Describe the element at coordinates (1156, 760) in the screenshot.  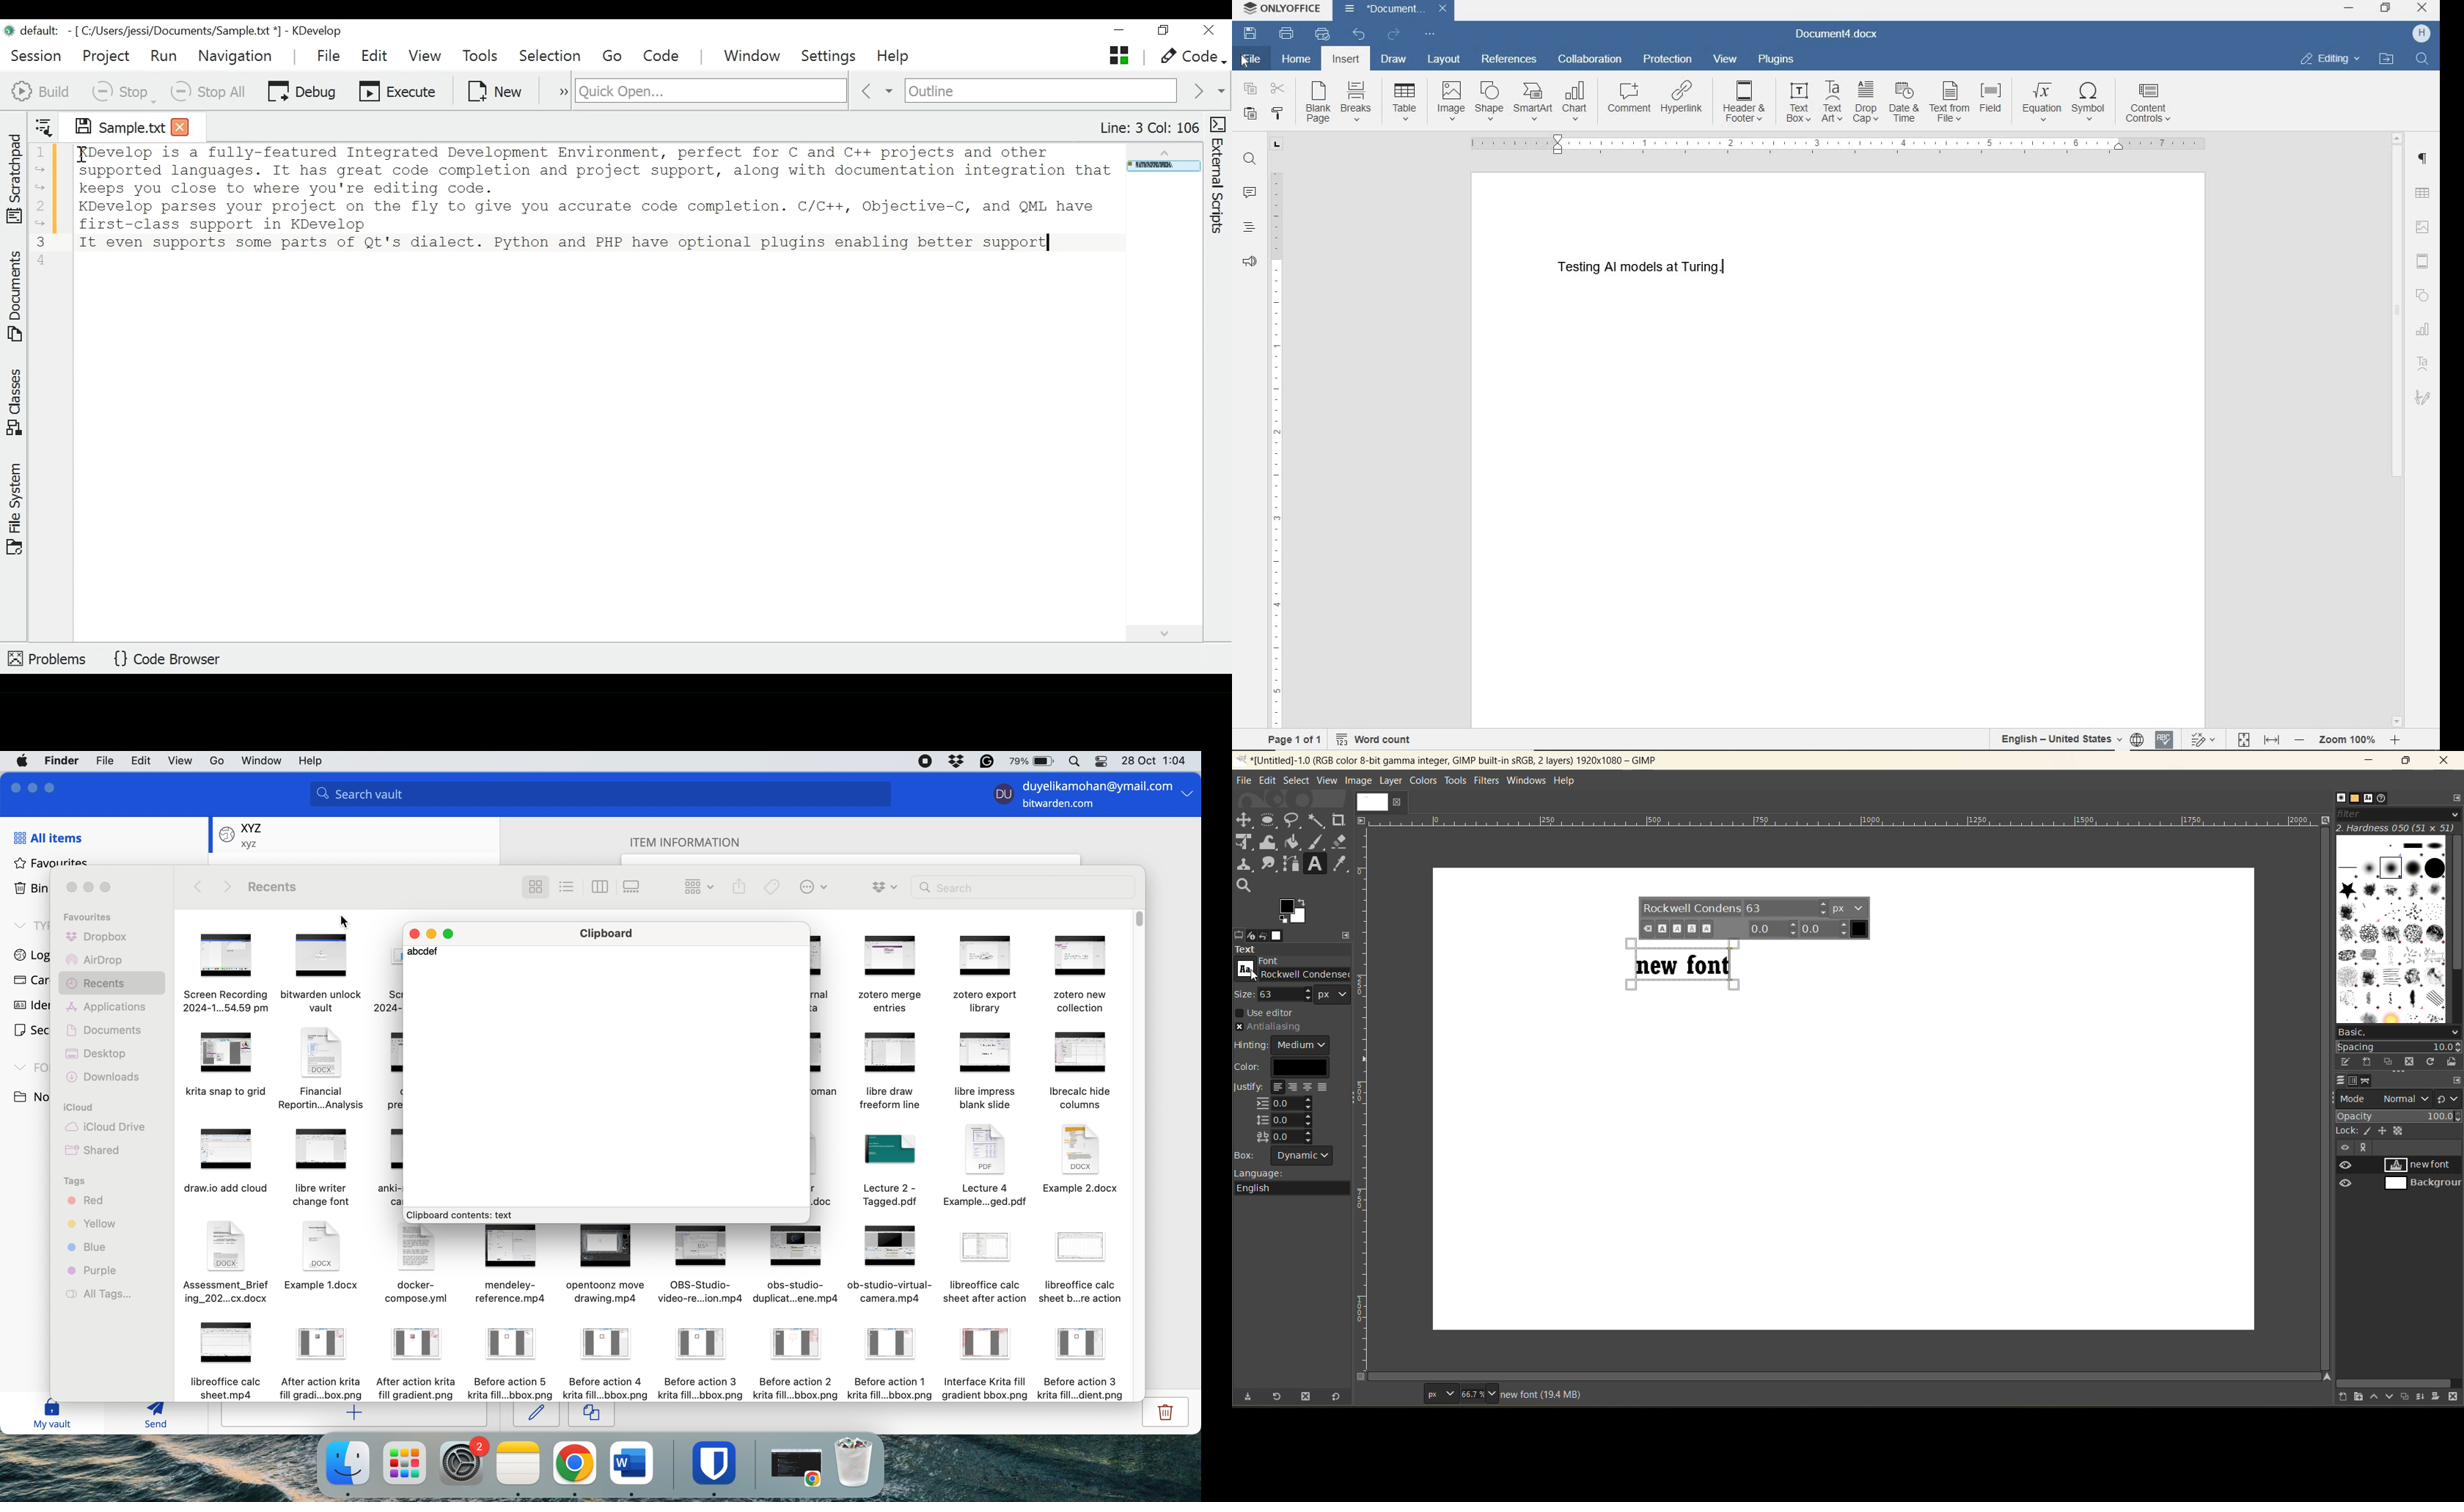
I see `date and time` at that location.